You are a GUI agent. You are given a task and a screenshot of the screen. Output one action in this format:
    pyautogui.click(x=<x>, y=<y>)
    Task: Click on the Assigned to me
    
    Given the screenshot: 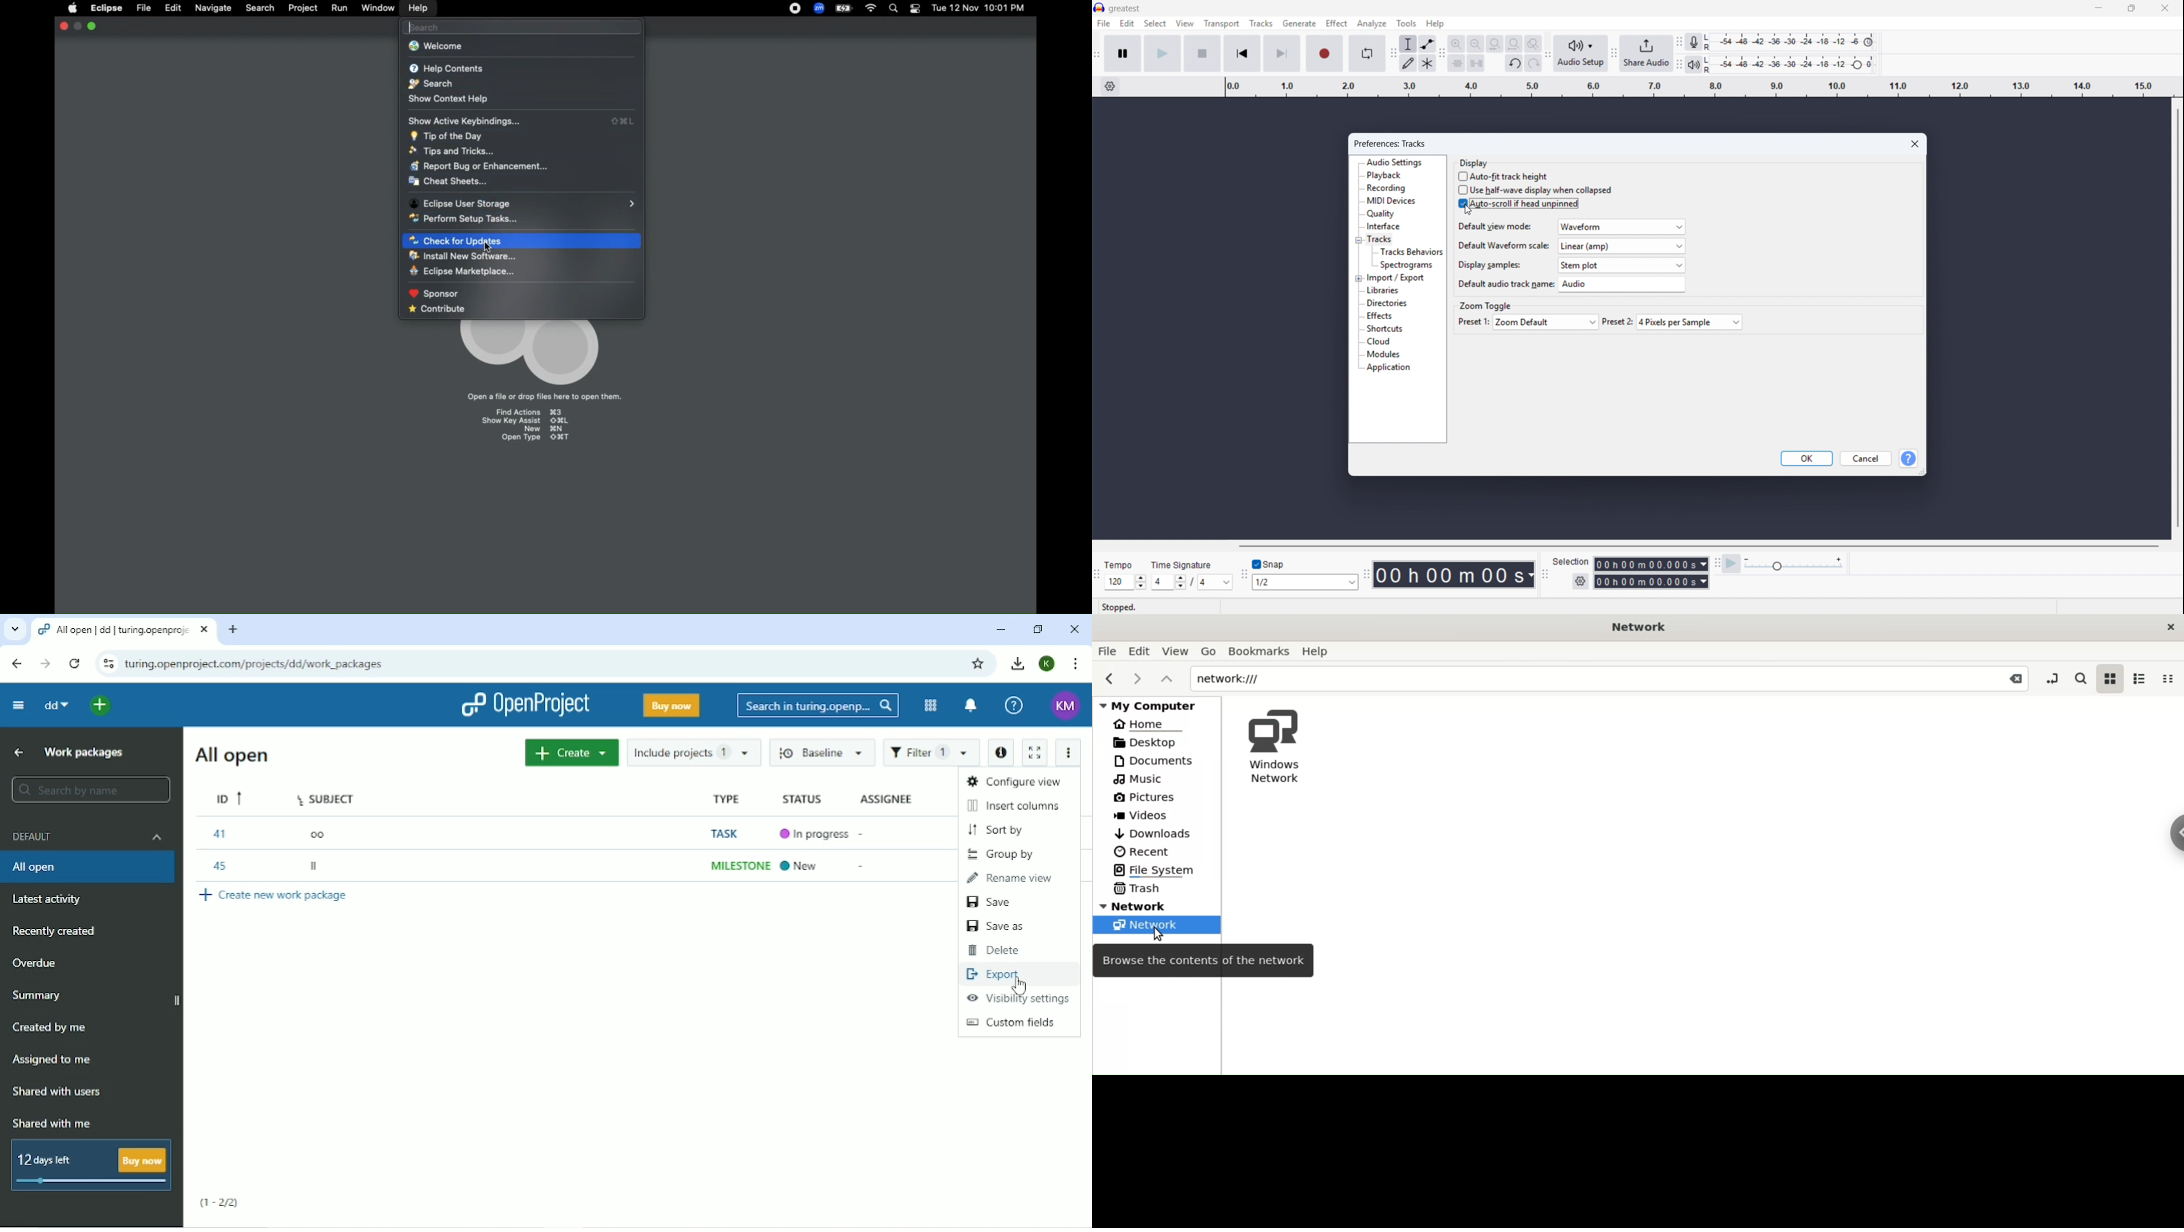 What is the action you would take?
    pyautogui.click(x=55, y=1061)
    